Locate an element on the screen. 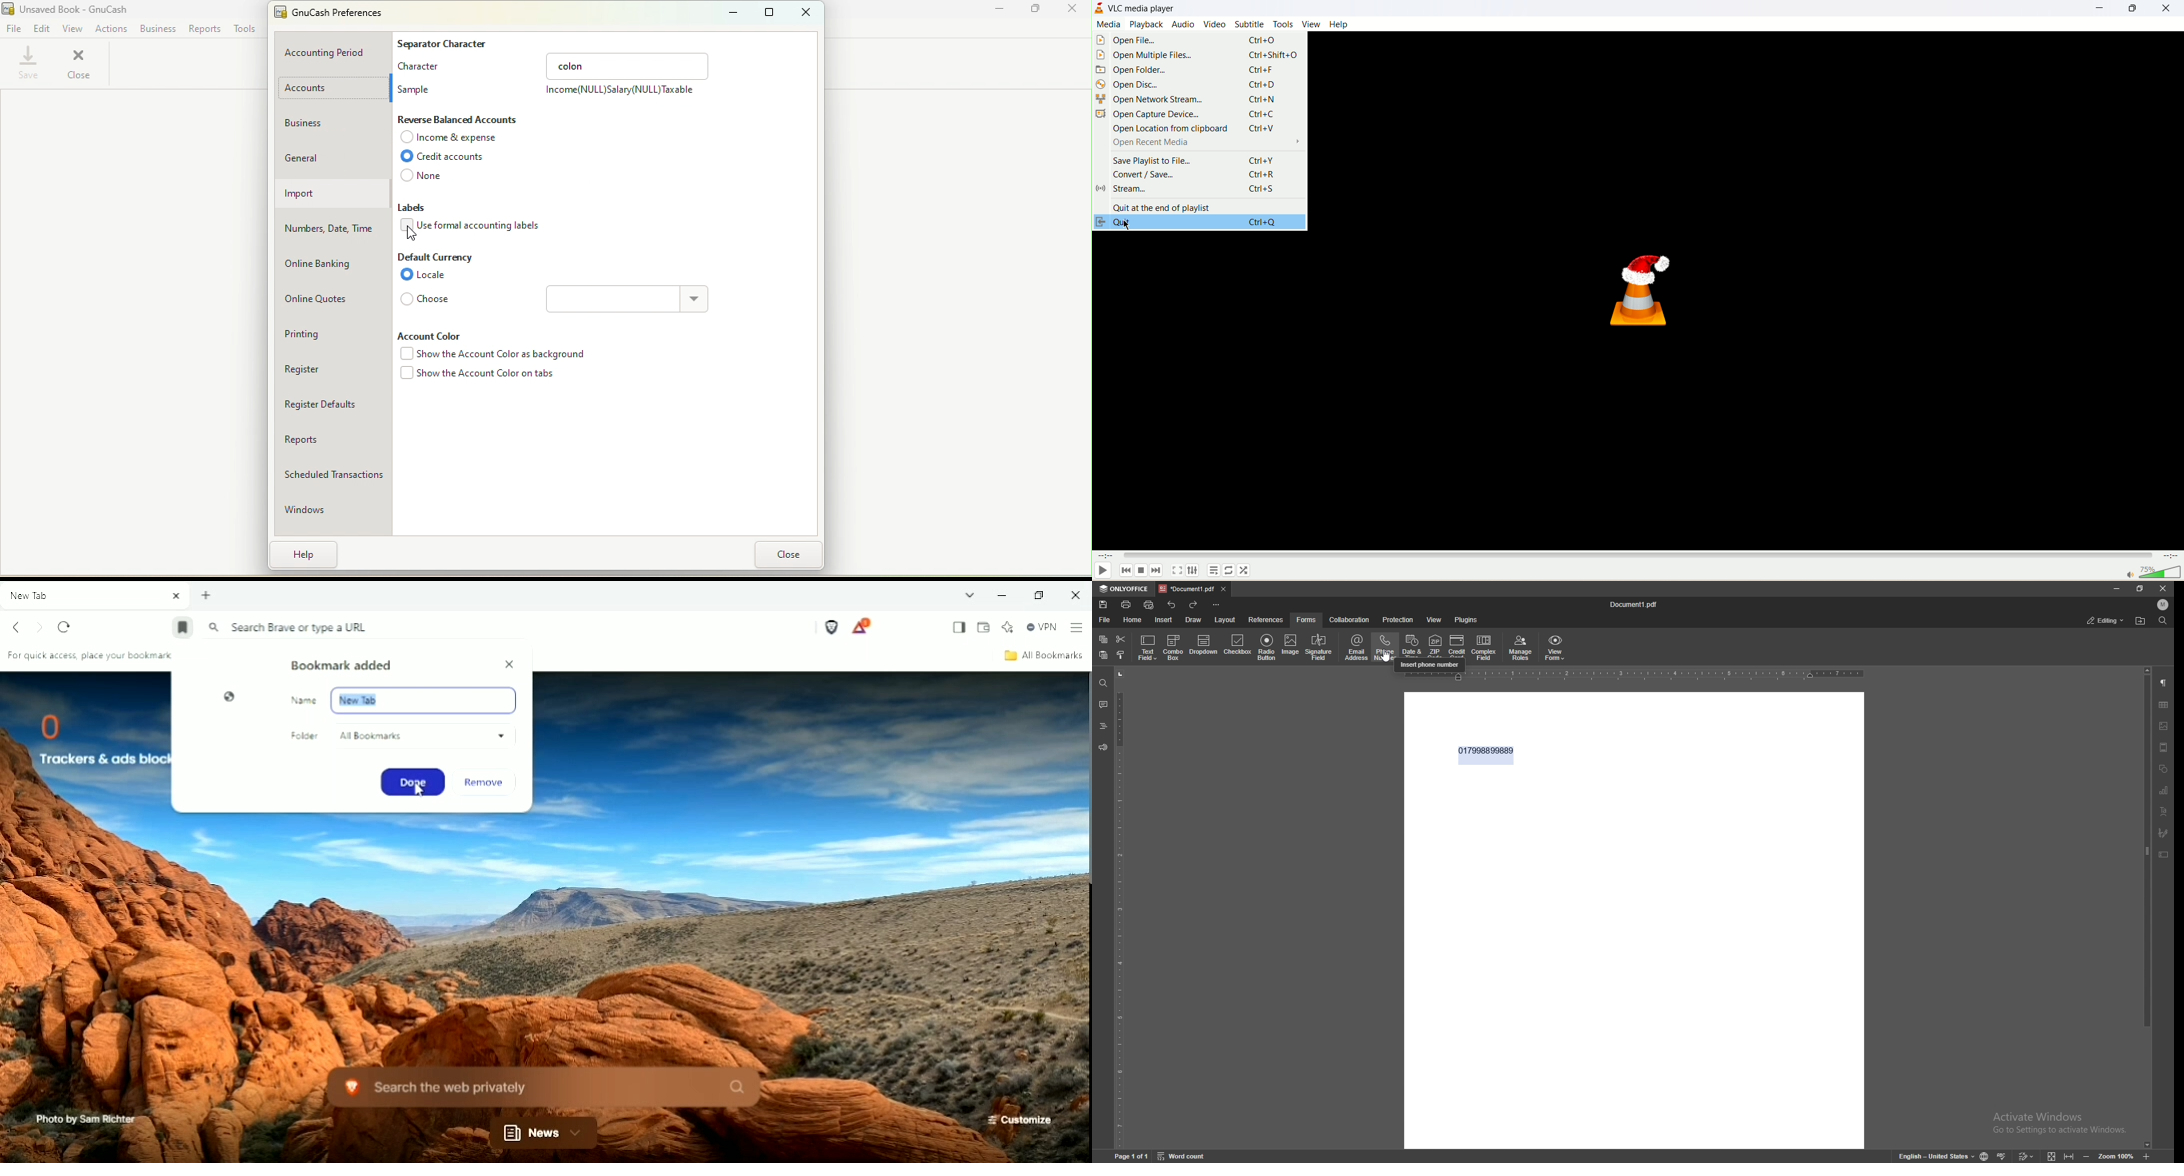 The width and height of the screenshot is (2184, 1176). open recent media is located at coordinates (1198, 143).